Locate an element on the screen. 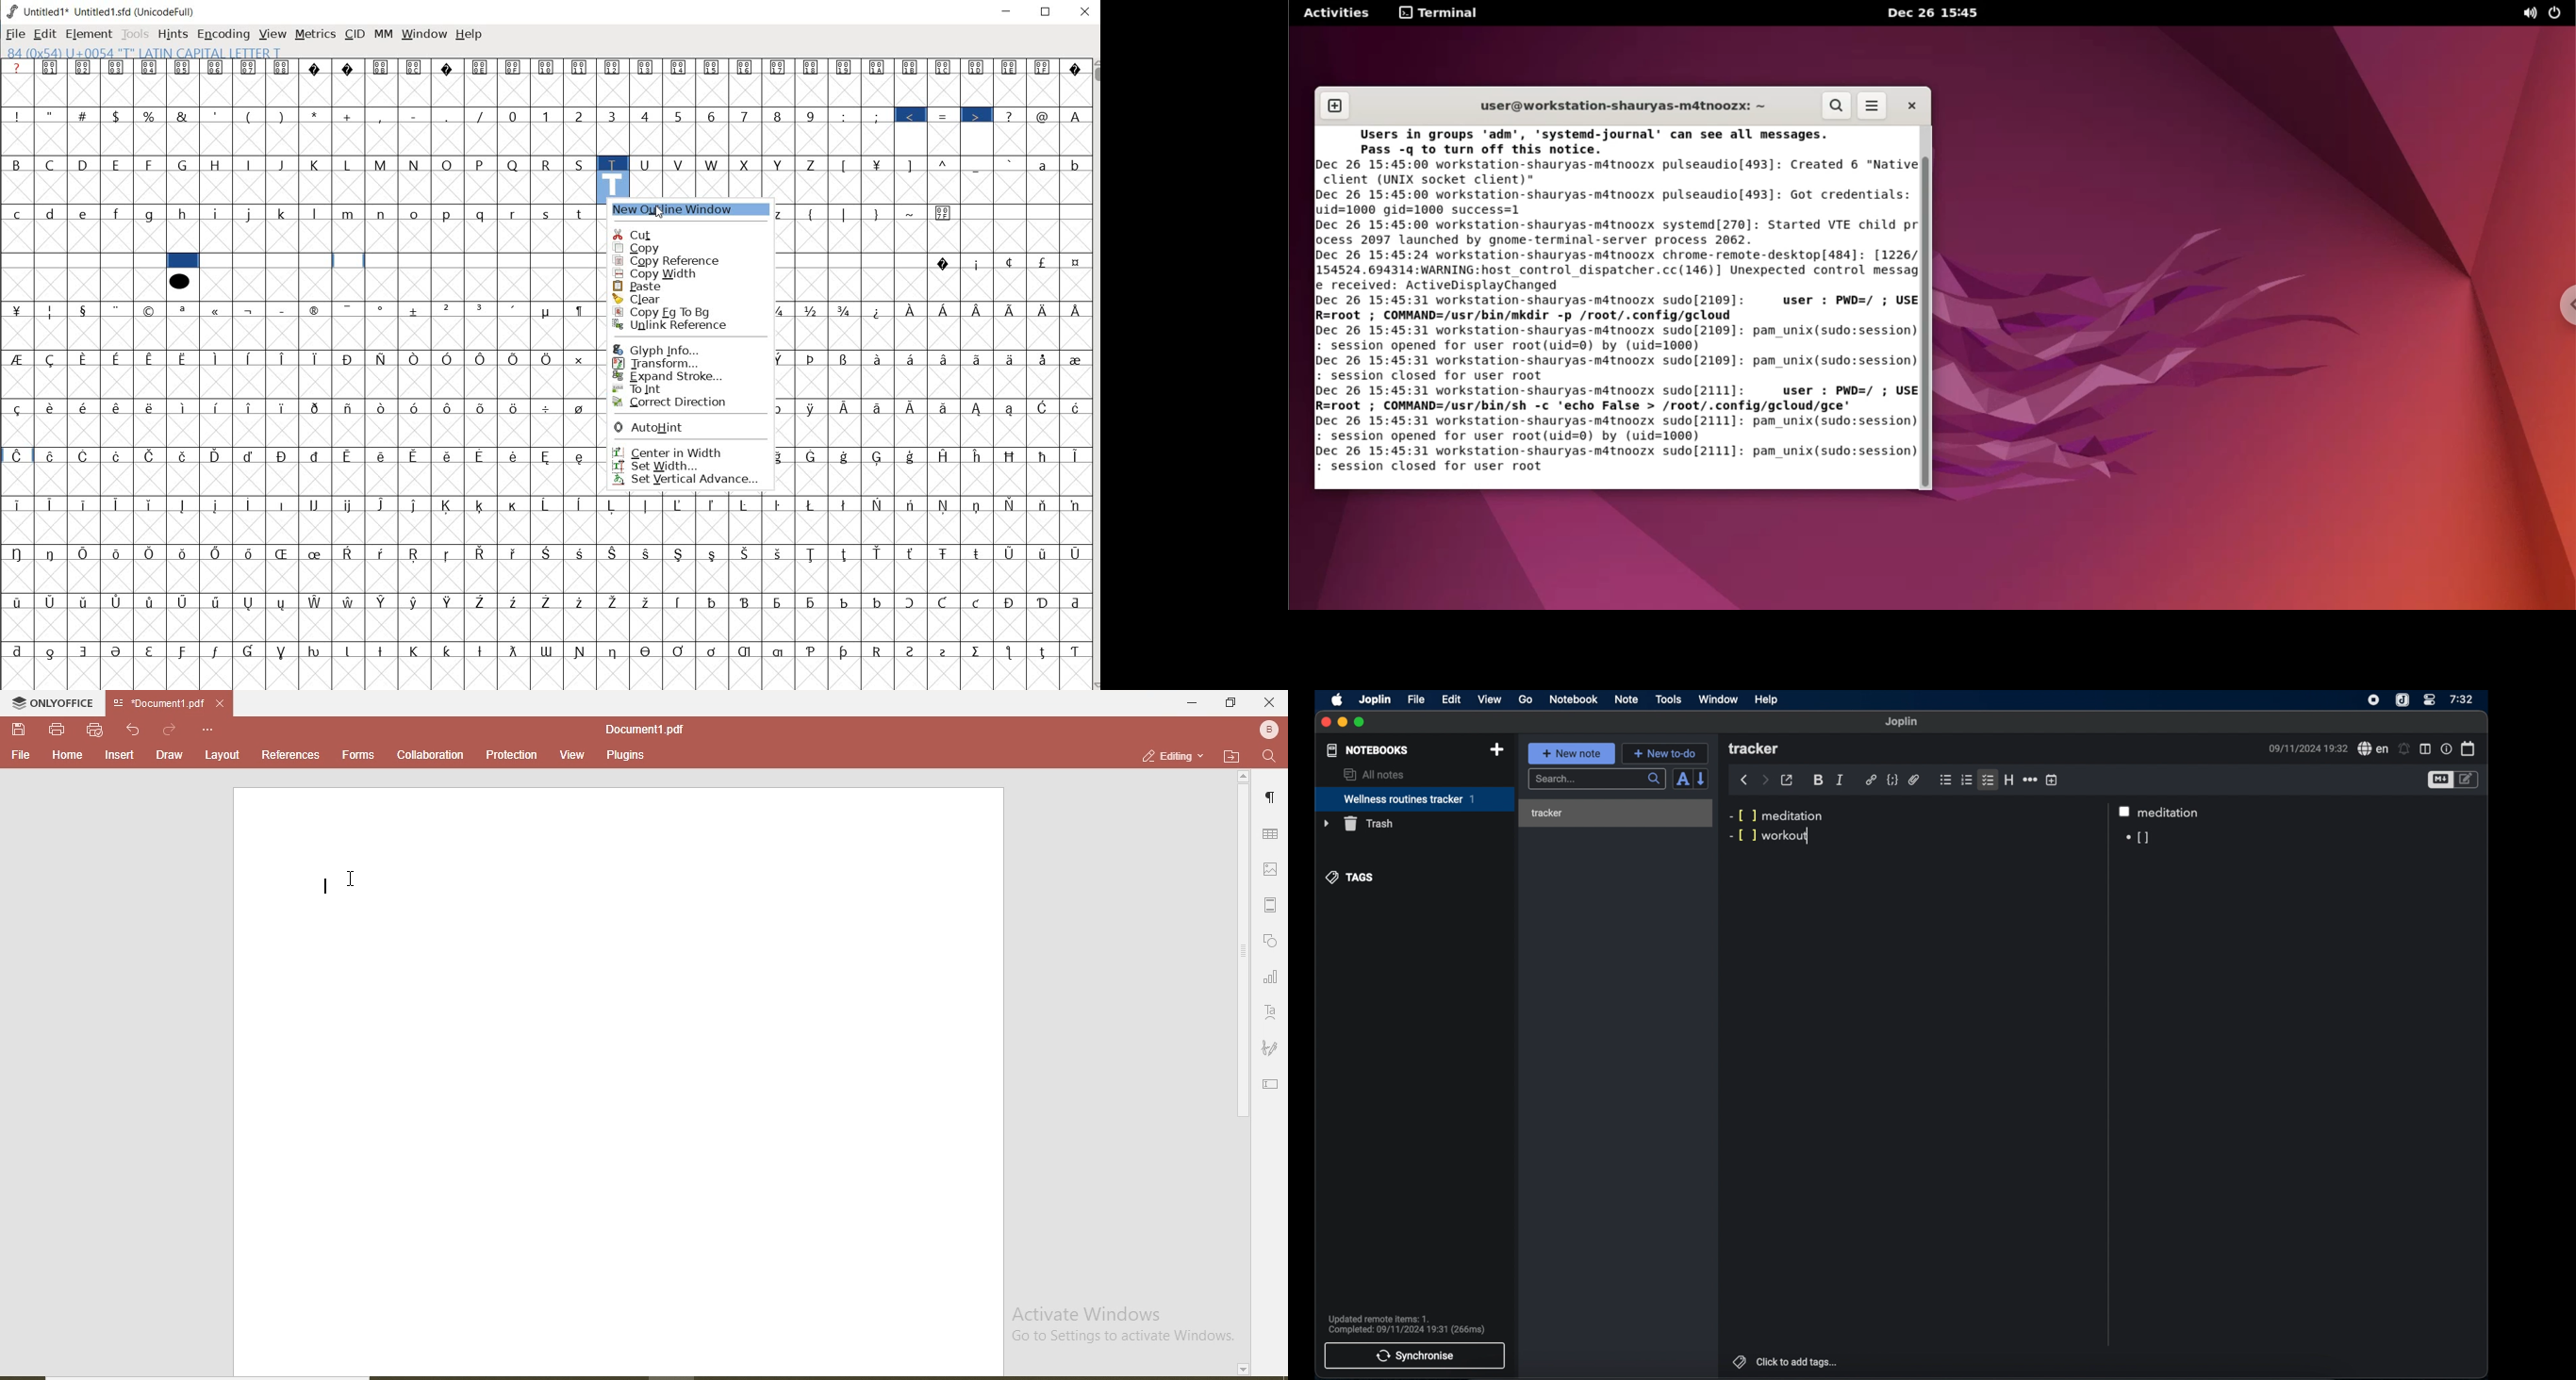  Symbol is located at coordinates (548, 505).